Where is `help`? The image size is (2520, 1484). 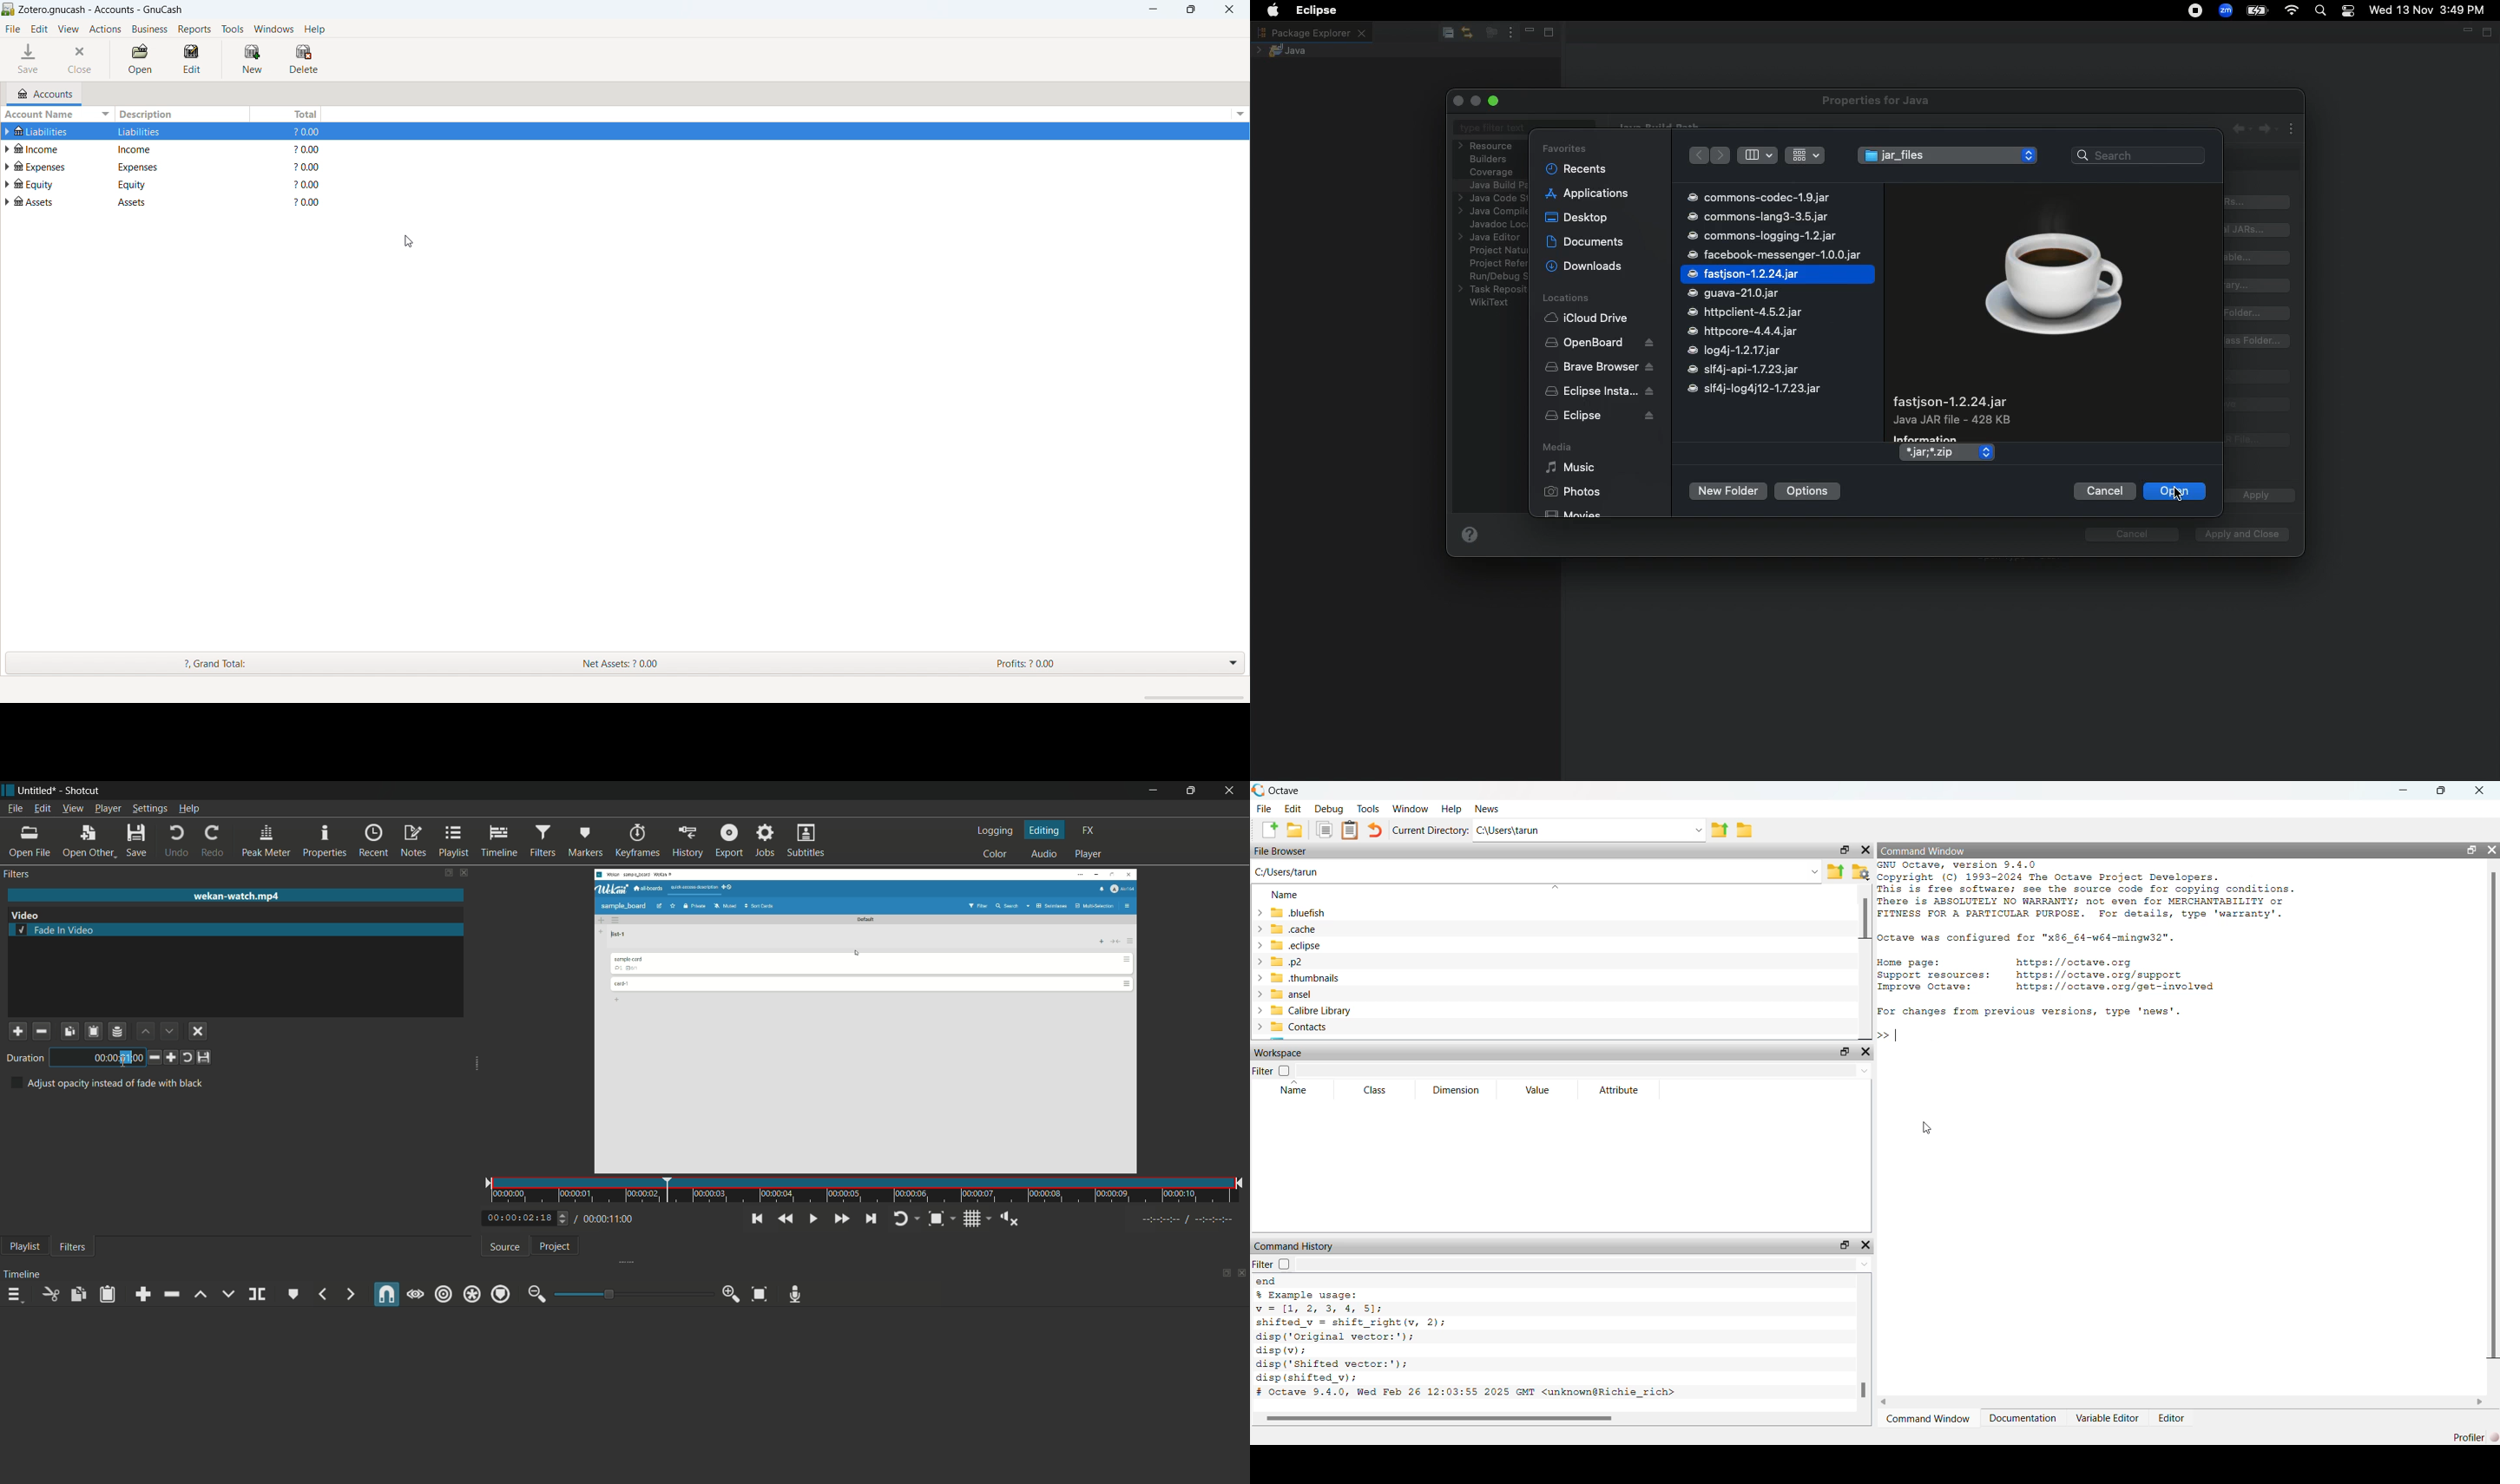 help is located at coordinates (314, 29).